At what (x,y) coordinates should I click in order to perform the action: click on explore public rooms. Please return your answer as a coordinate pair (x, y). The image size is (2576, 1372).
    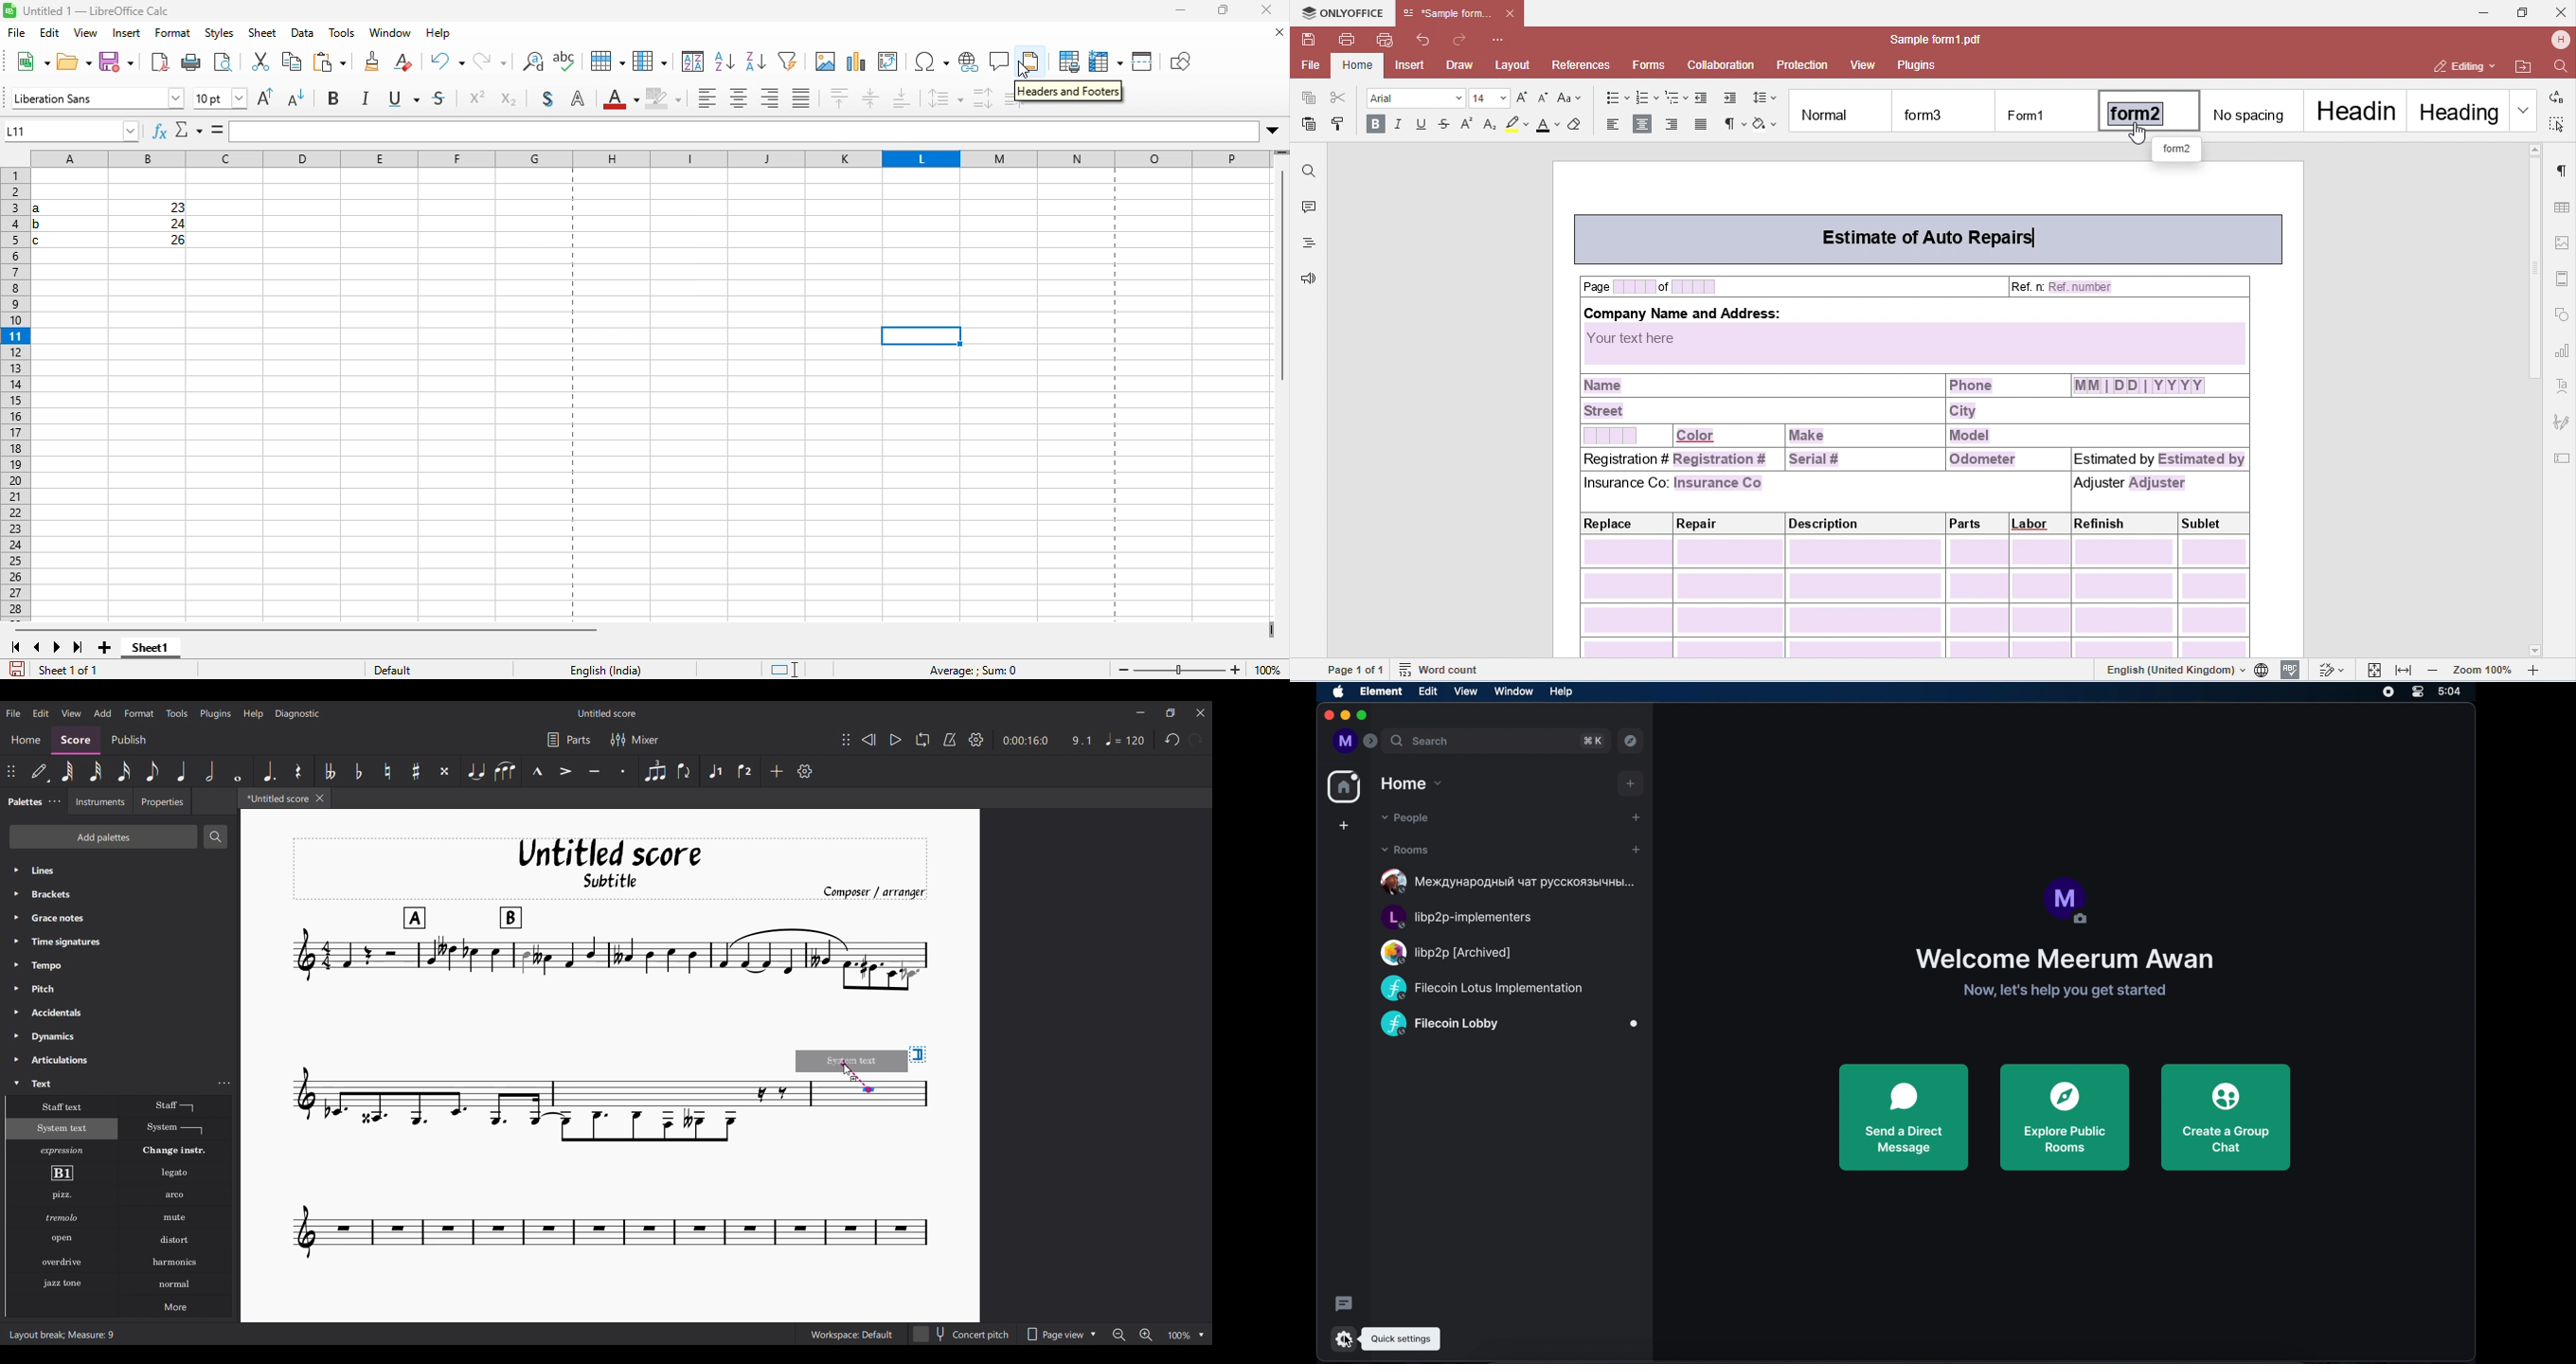
    Looking at the image, I should click on (1631, 741).